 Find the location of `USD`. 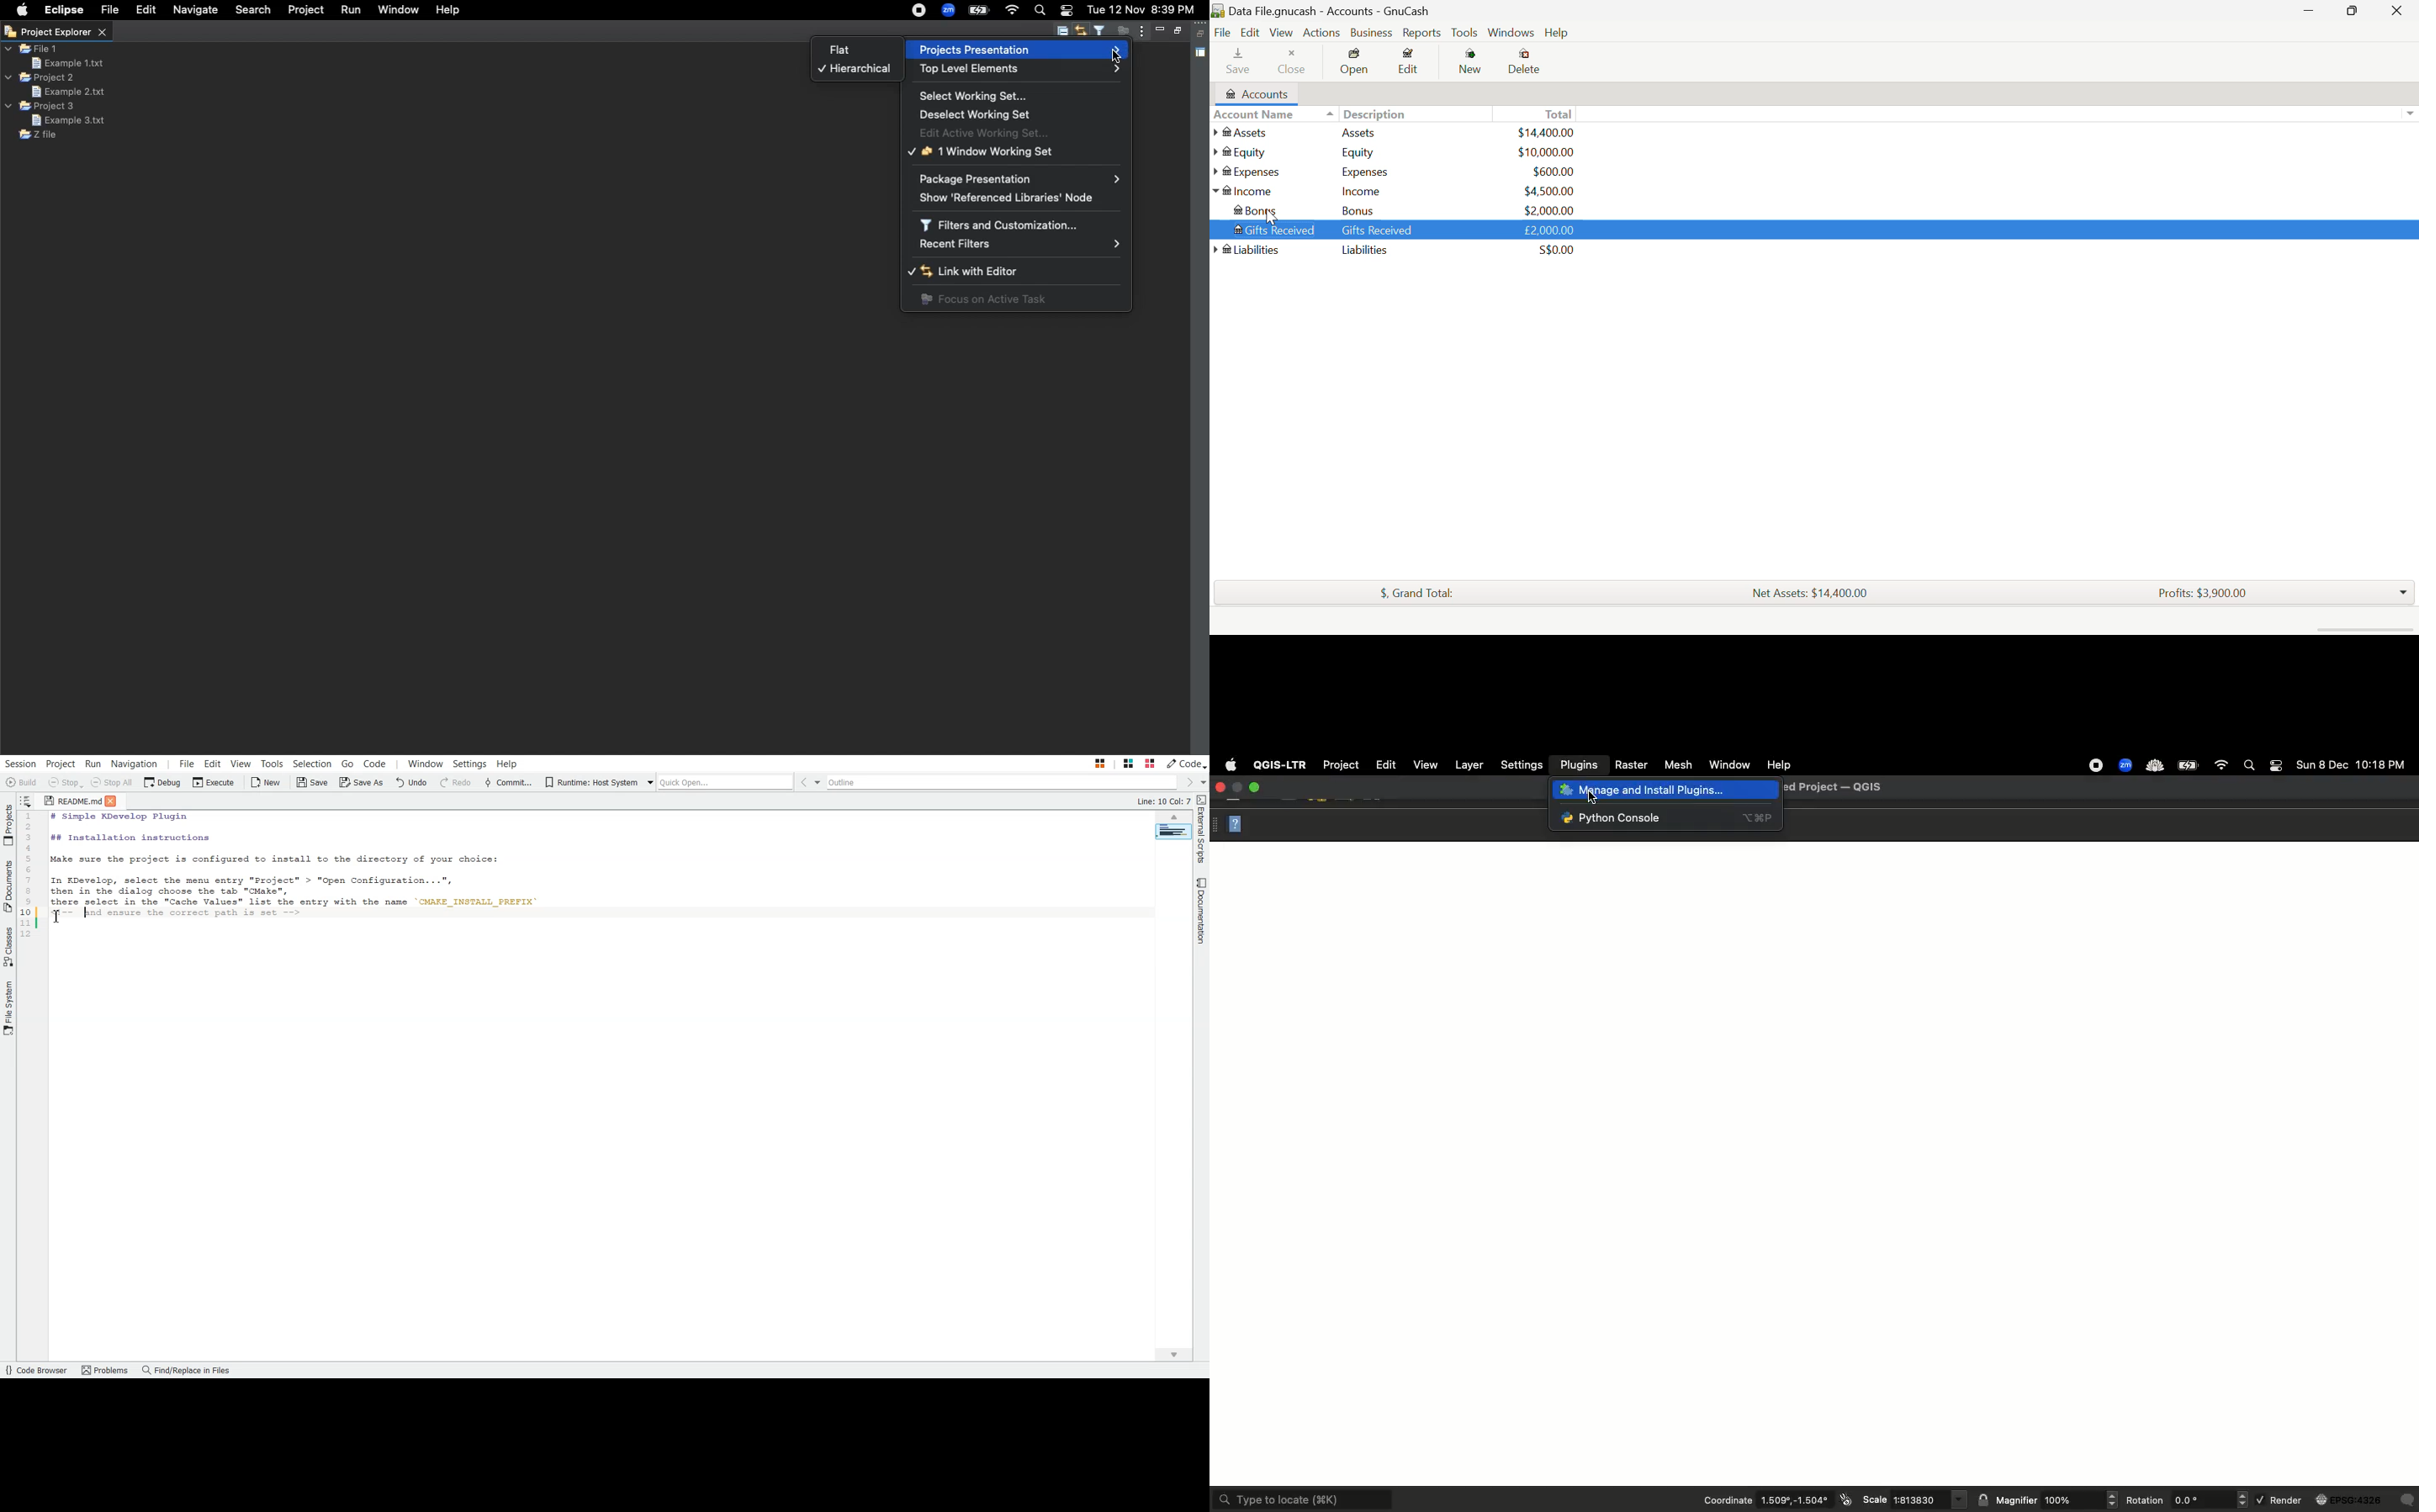

USD is located at coordinates (1545, 153).